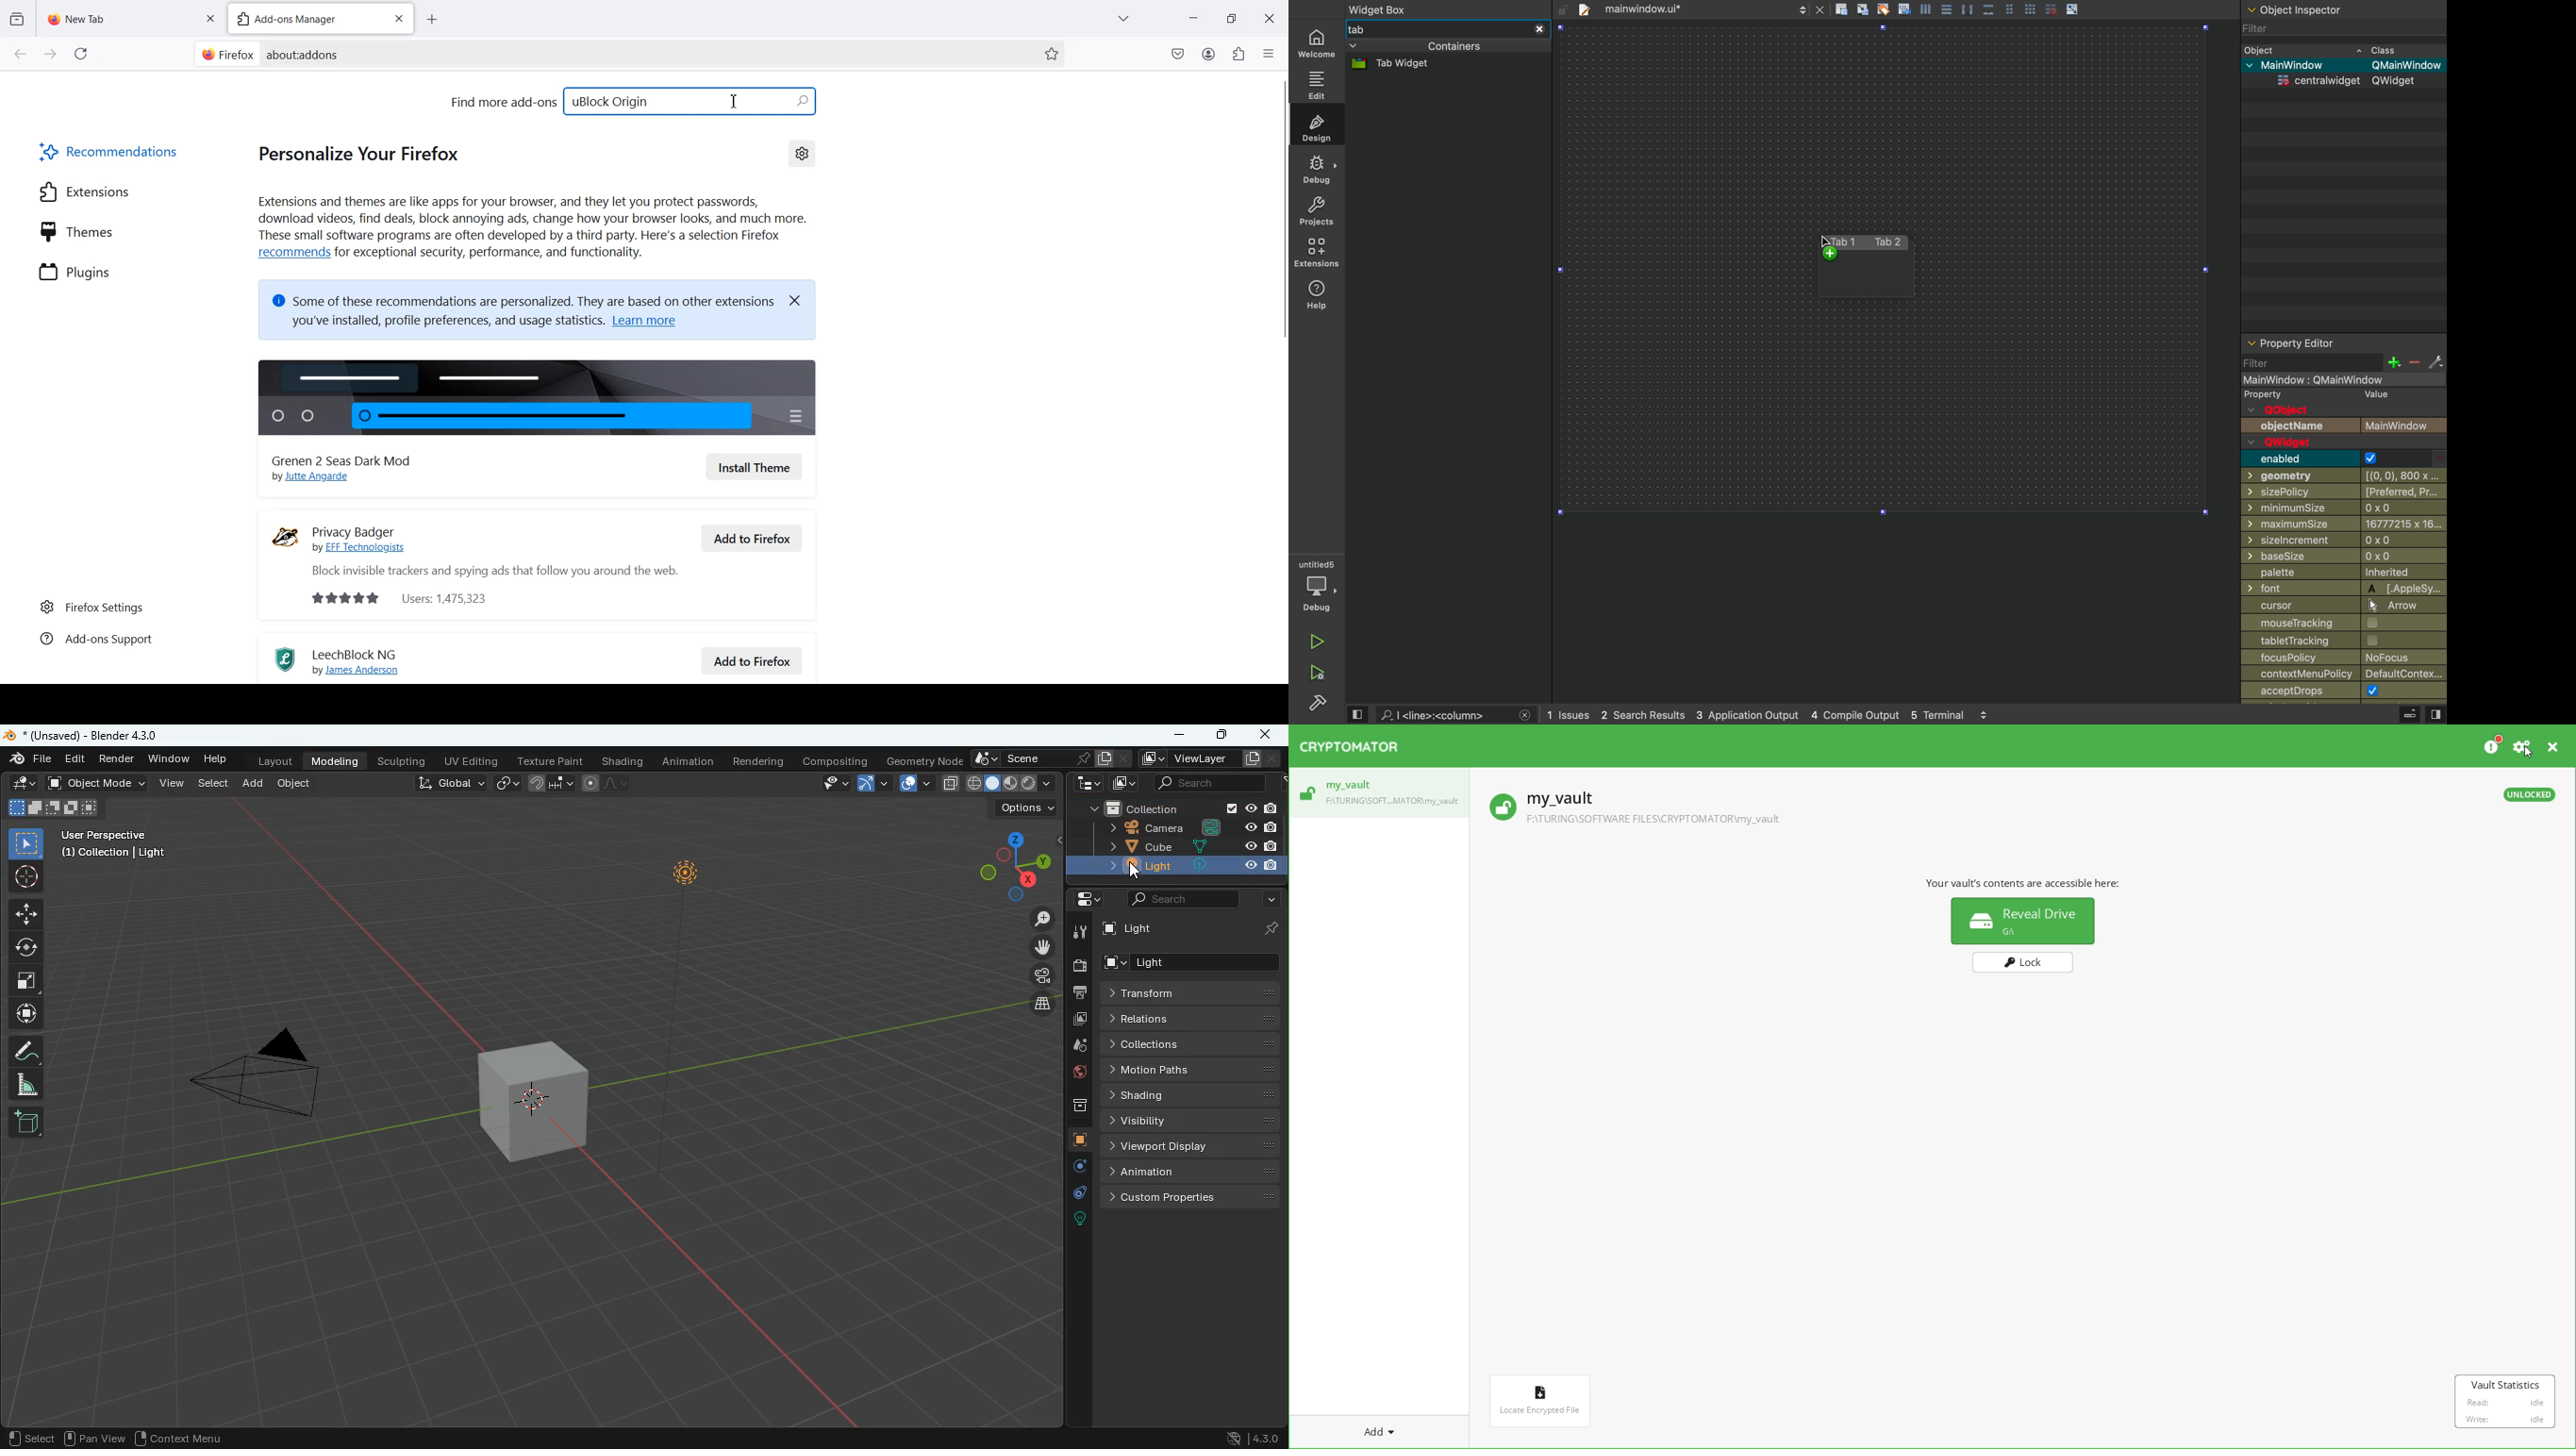 This screenshot has width=2576, height=1456. Describe the element at coordinates (1195, 1200) in the screenshot. I see `custom properties` at that location.